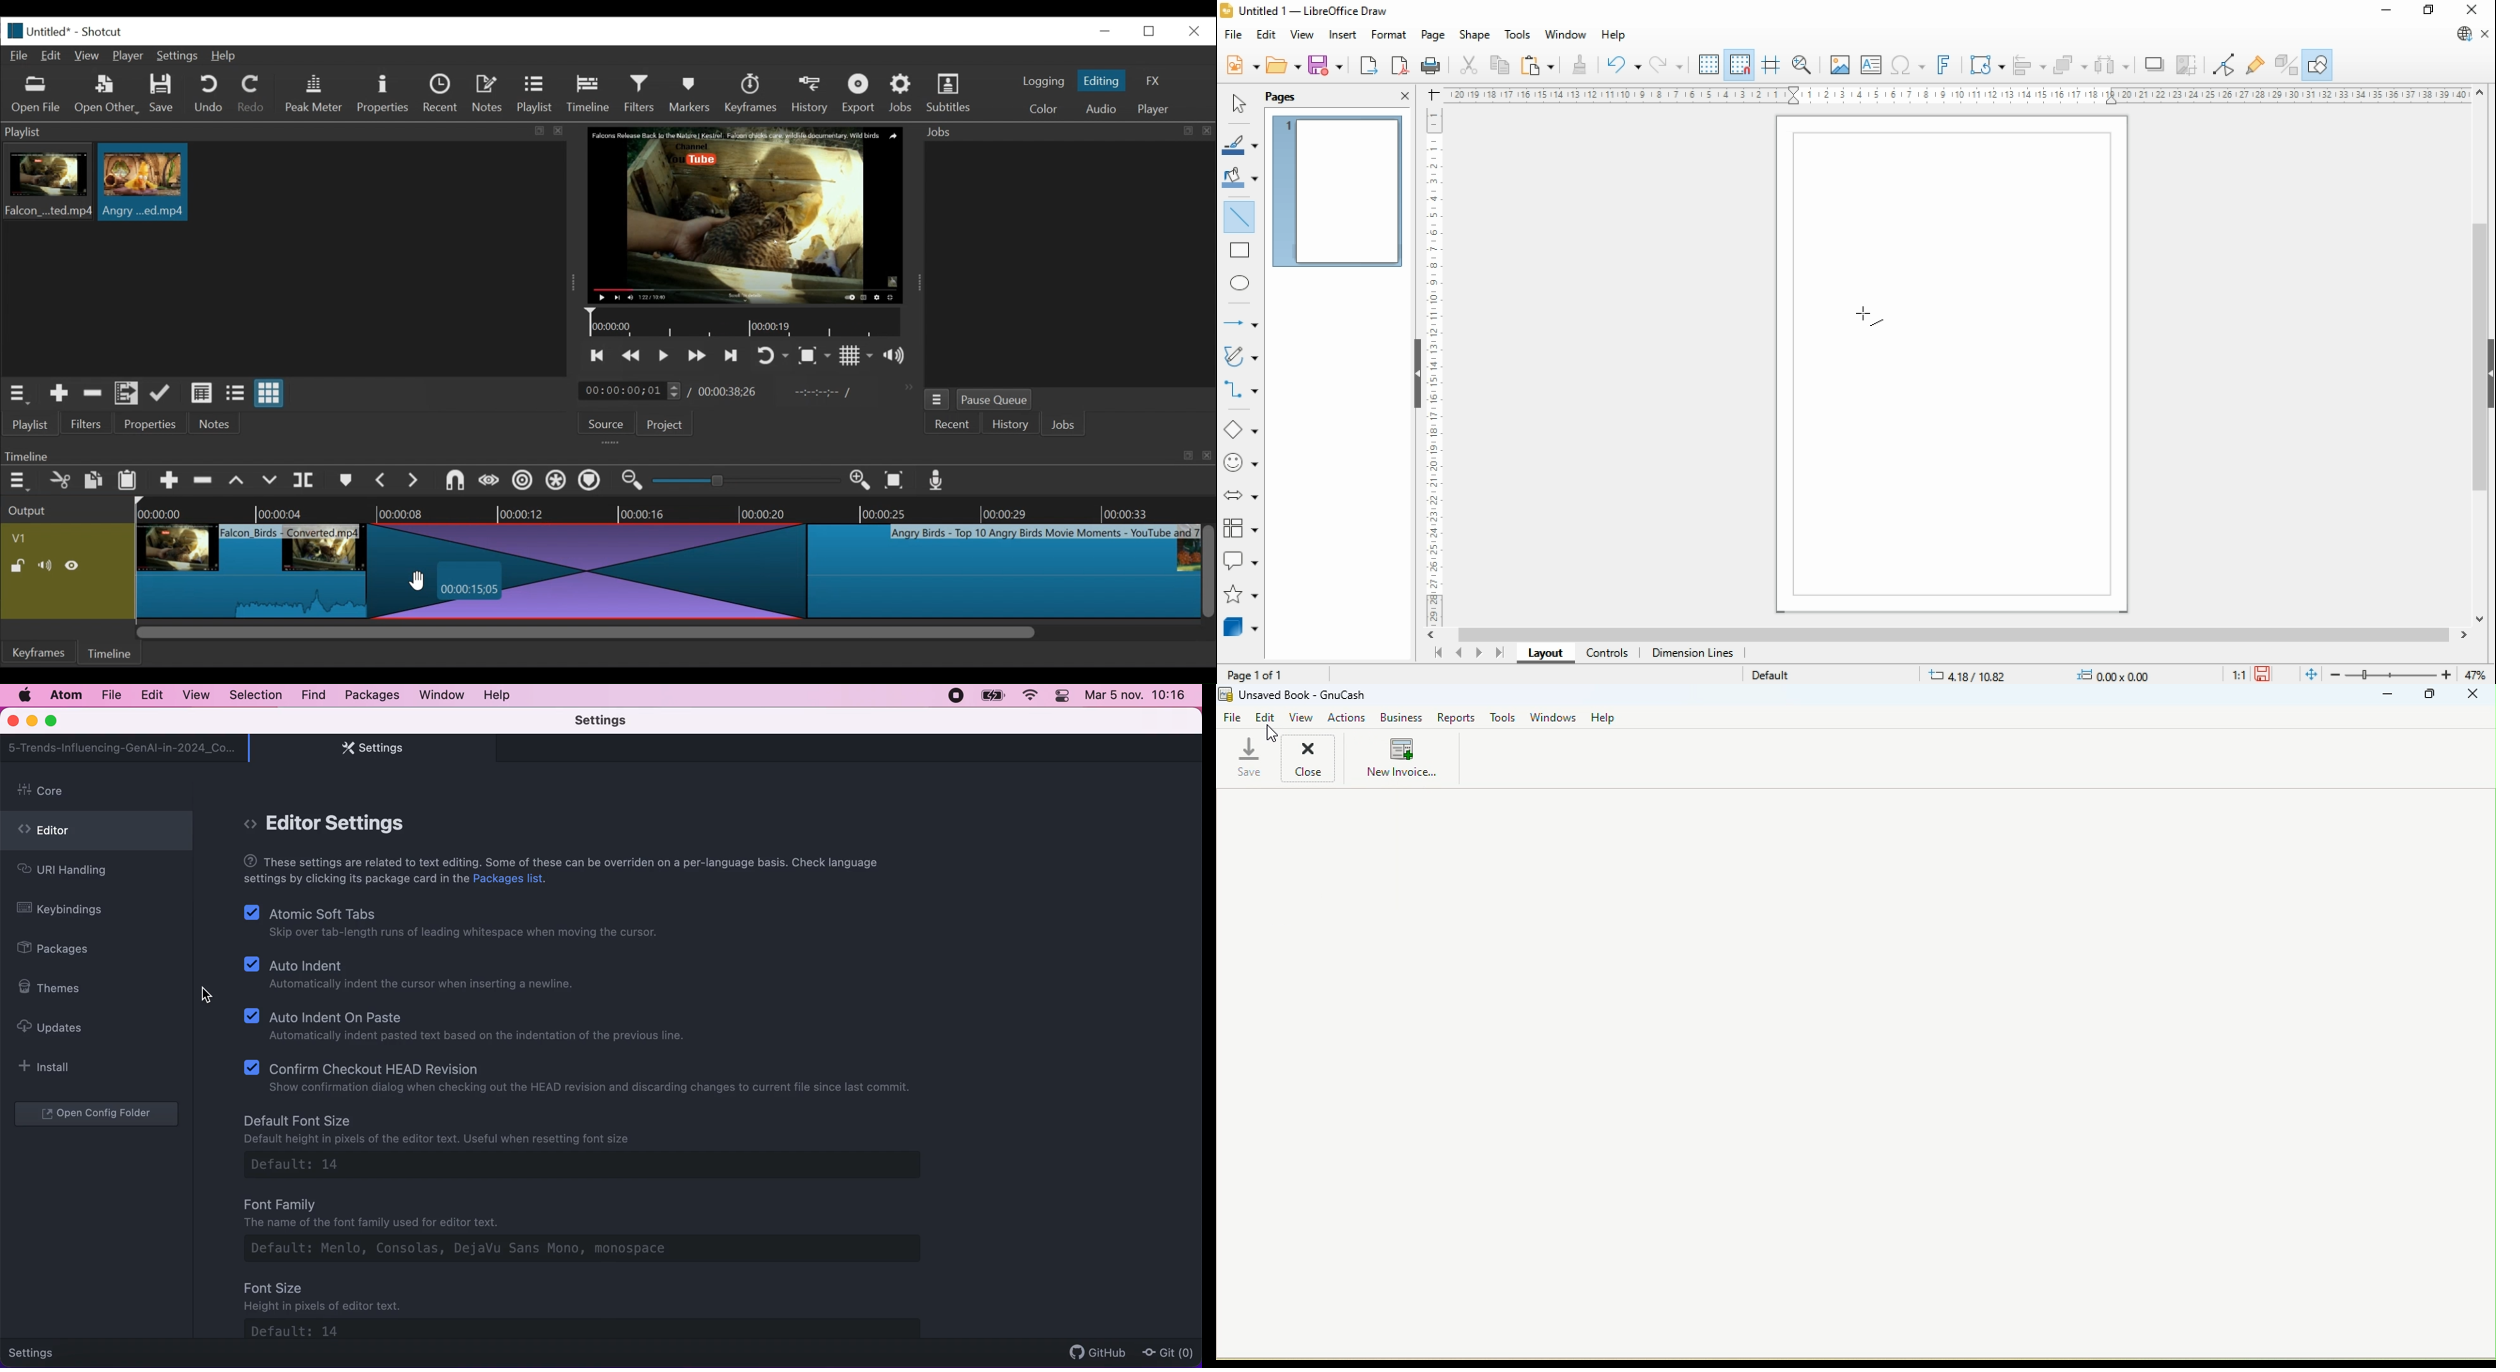 Image resolution: width=2520 pixels, height=1372 pixels. I want to click on insert, so click(1342, 35).